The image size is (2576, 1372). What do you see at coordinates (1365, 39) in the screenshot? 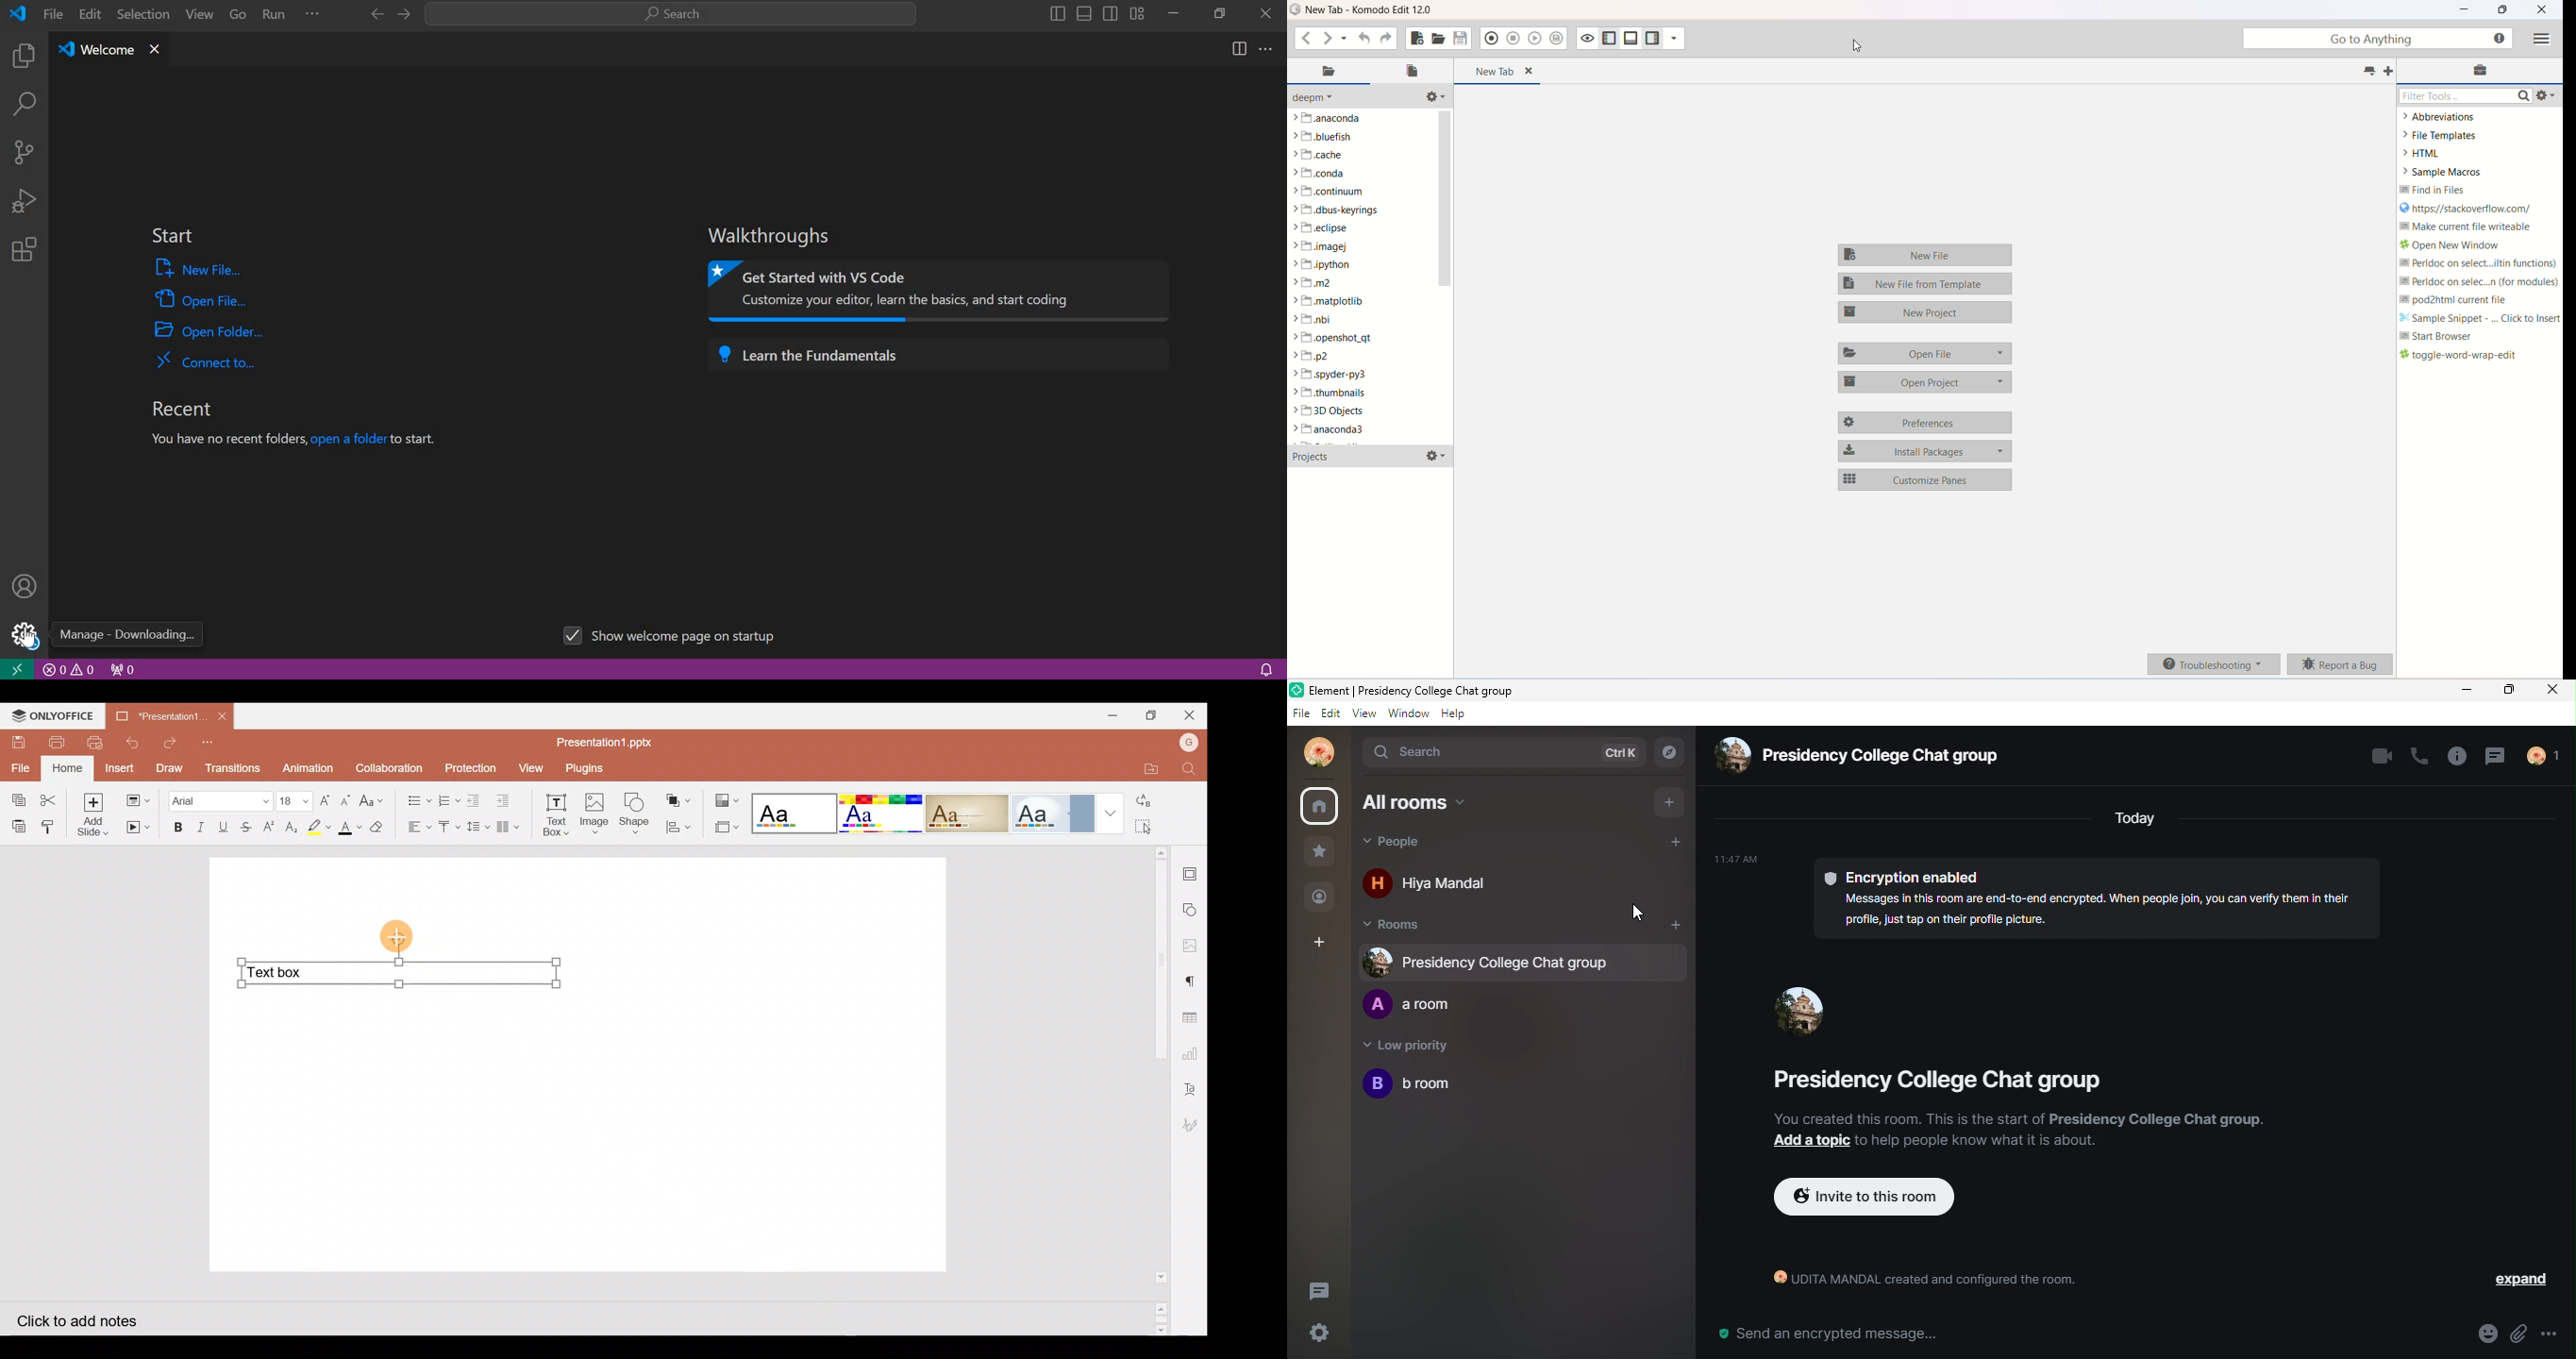
I see `undo` at bounding box center [1365, 39].